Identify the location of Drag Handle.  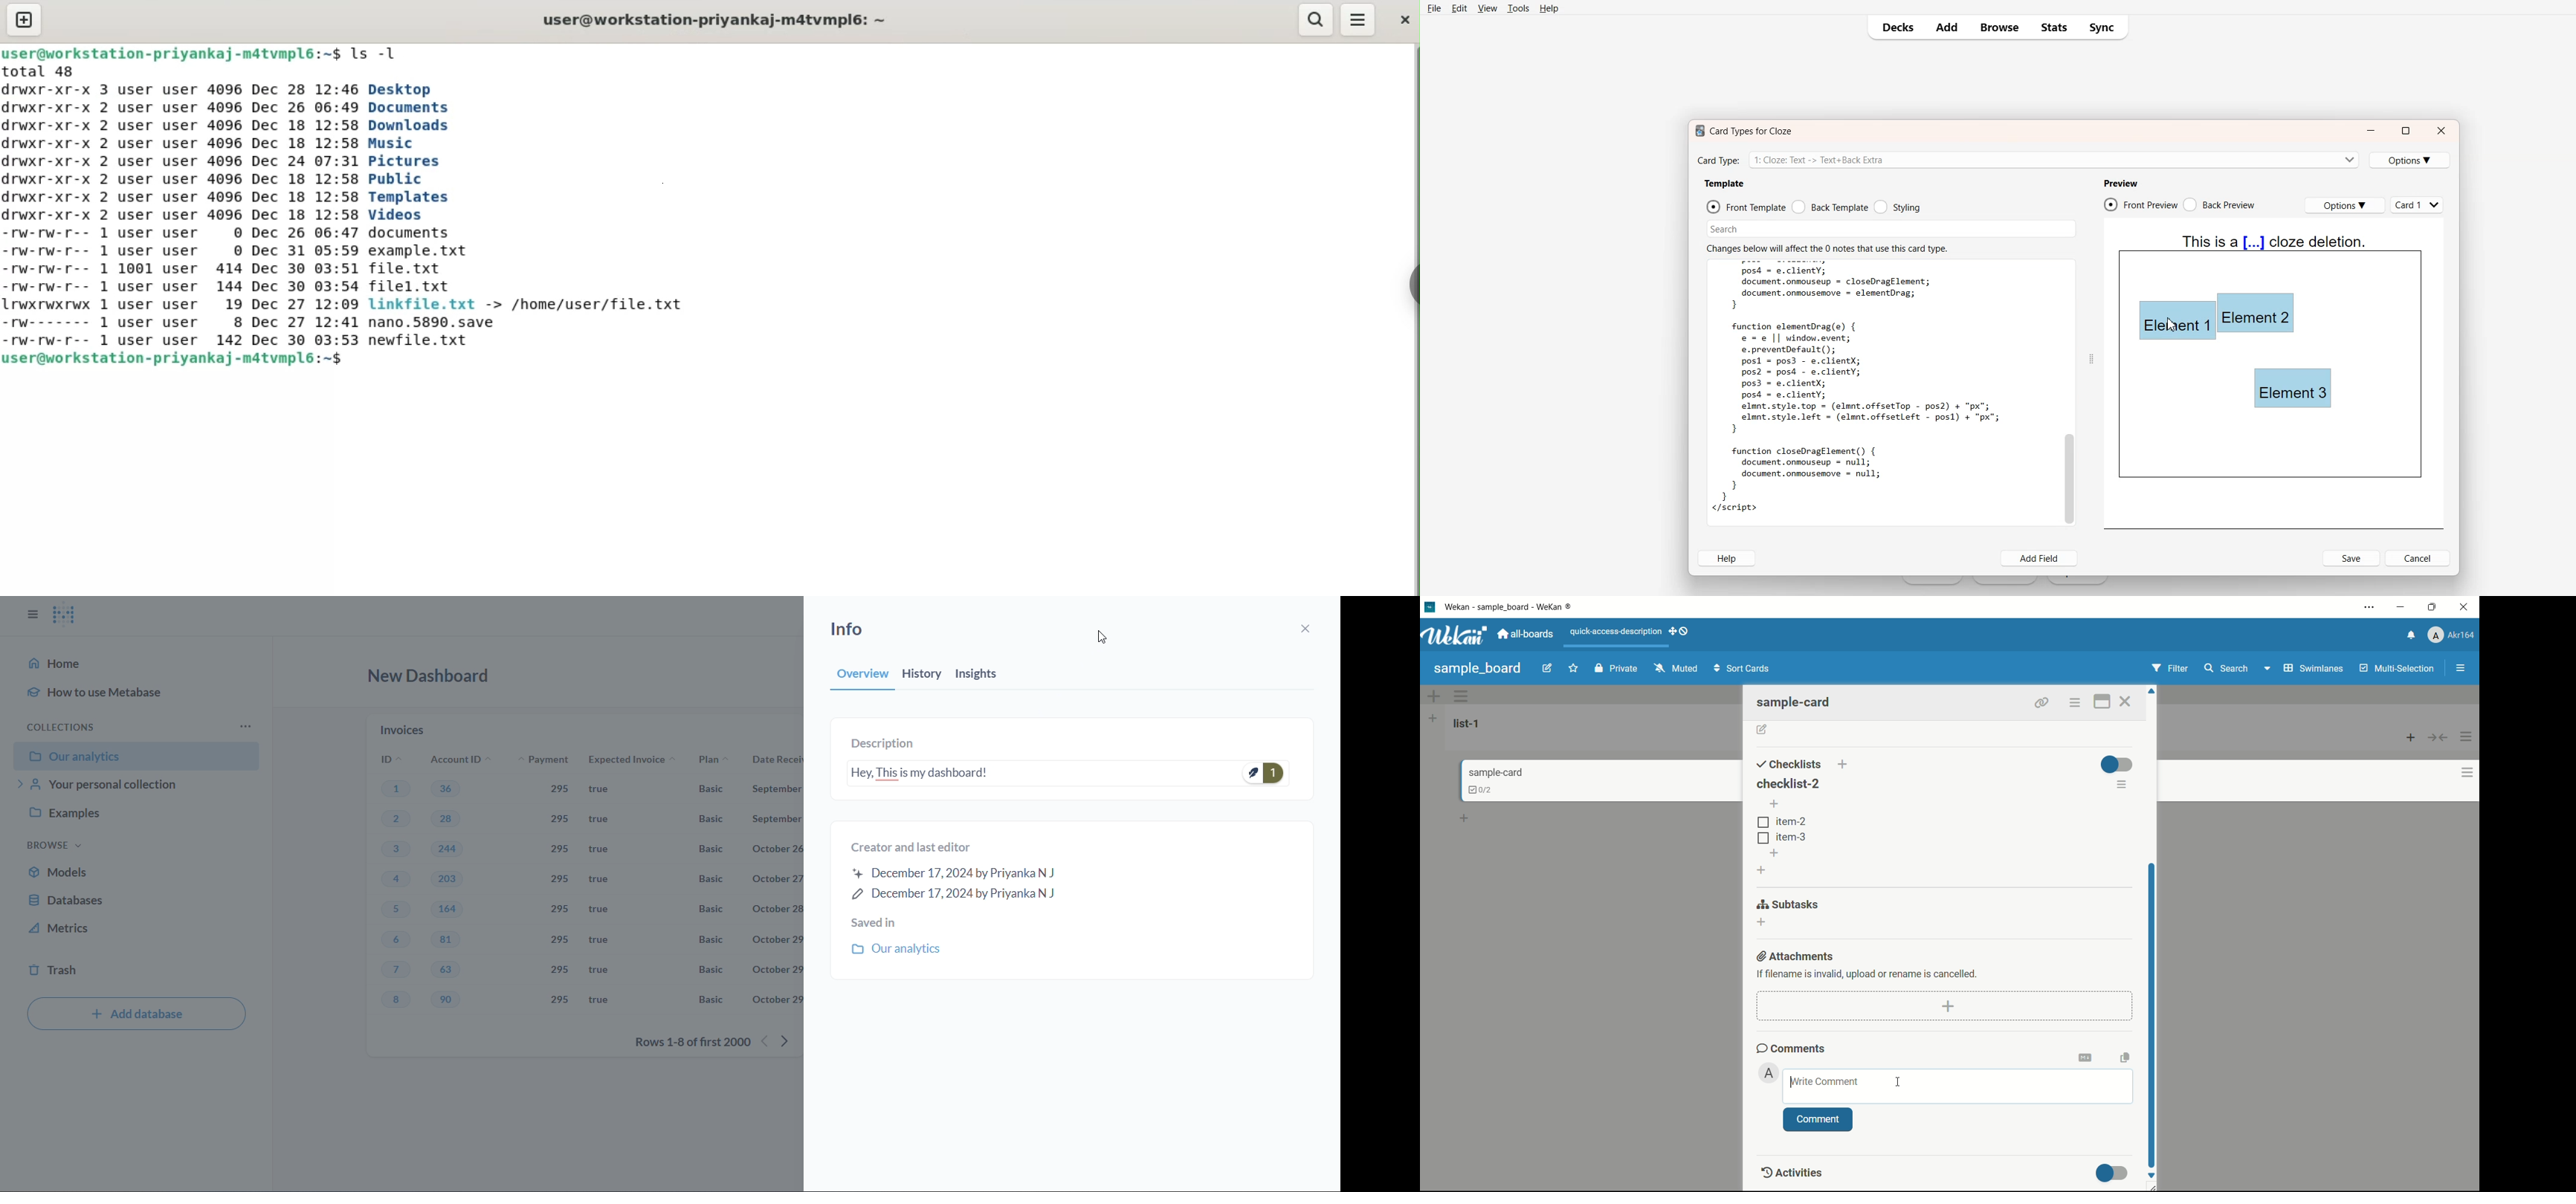
(2091, 358).